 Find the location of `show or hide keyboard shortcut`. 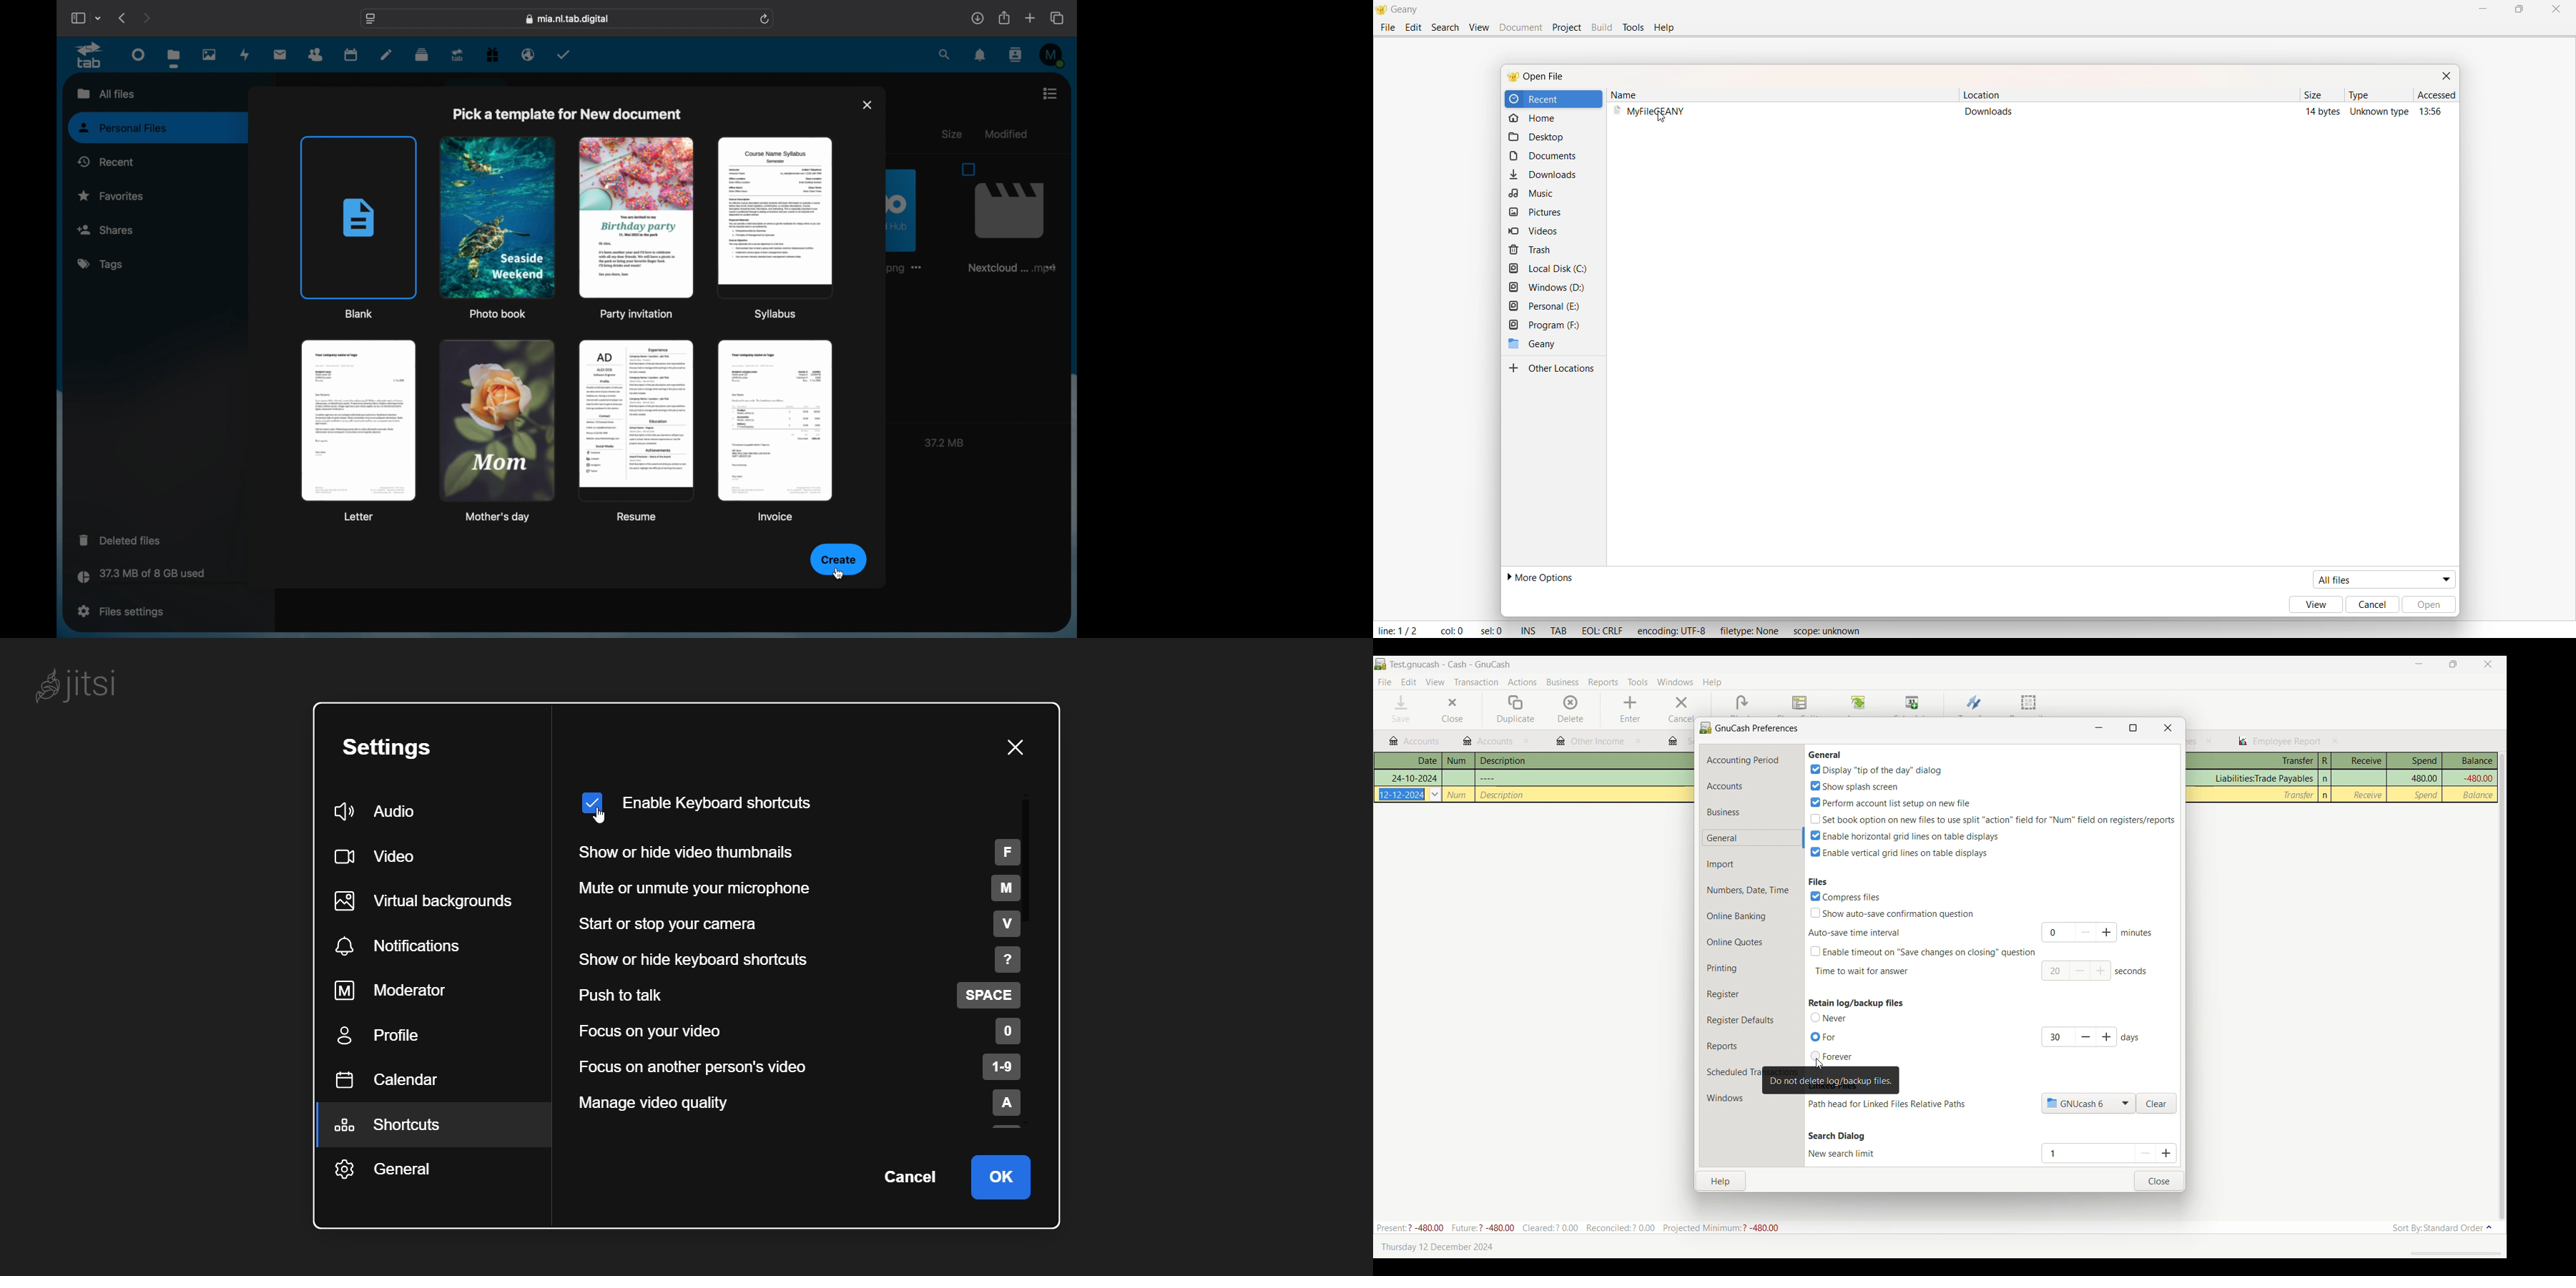

show or hide keyboard shortcut is located at coordinates (801, 959).